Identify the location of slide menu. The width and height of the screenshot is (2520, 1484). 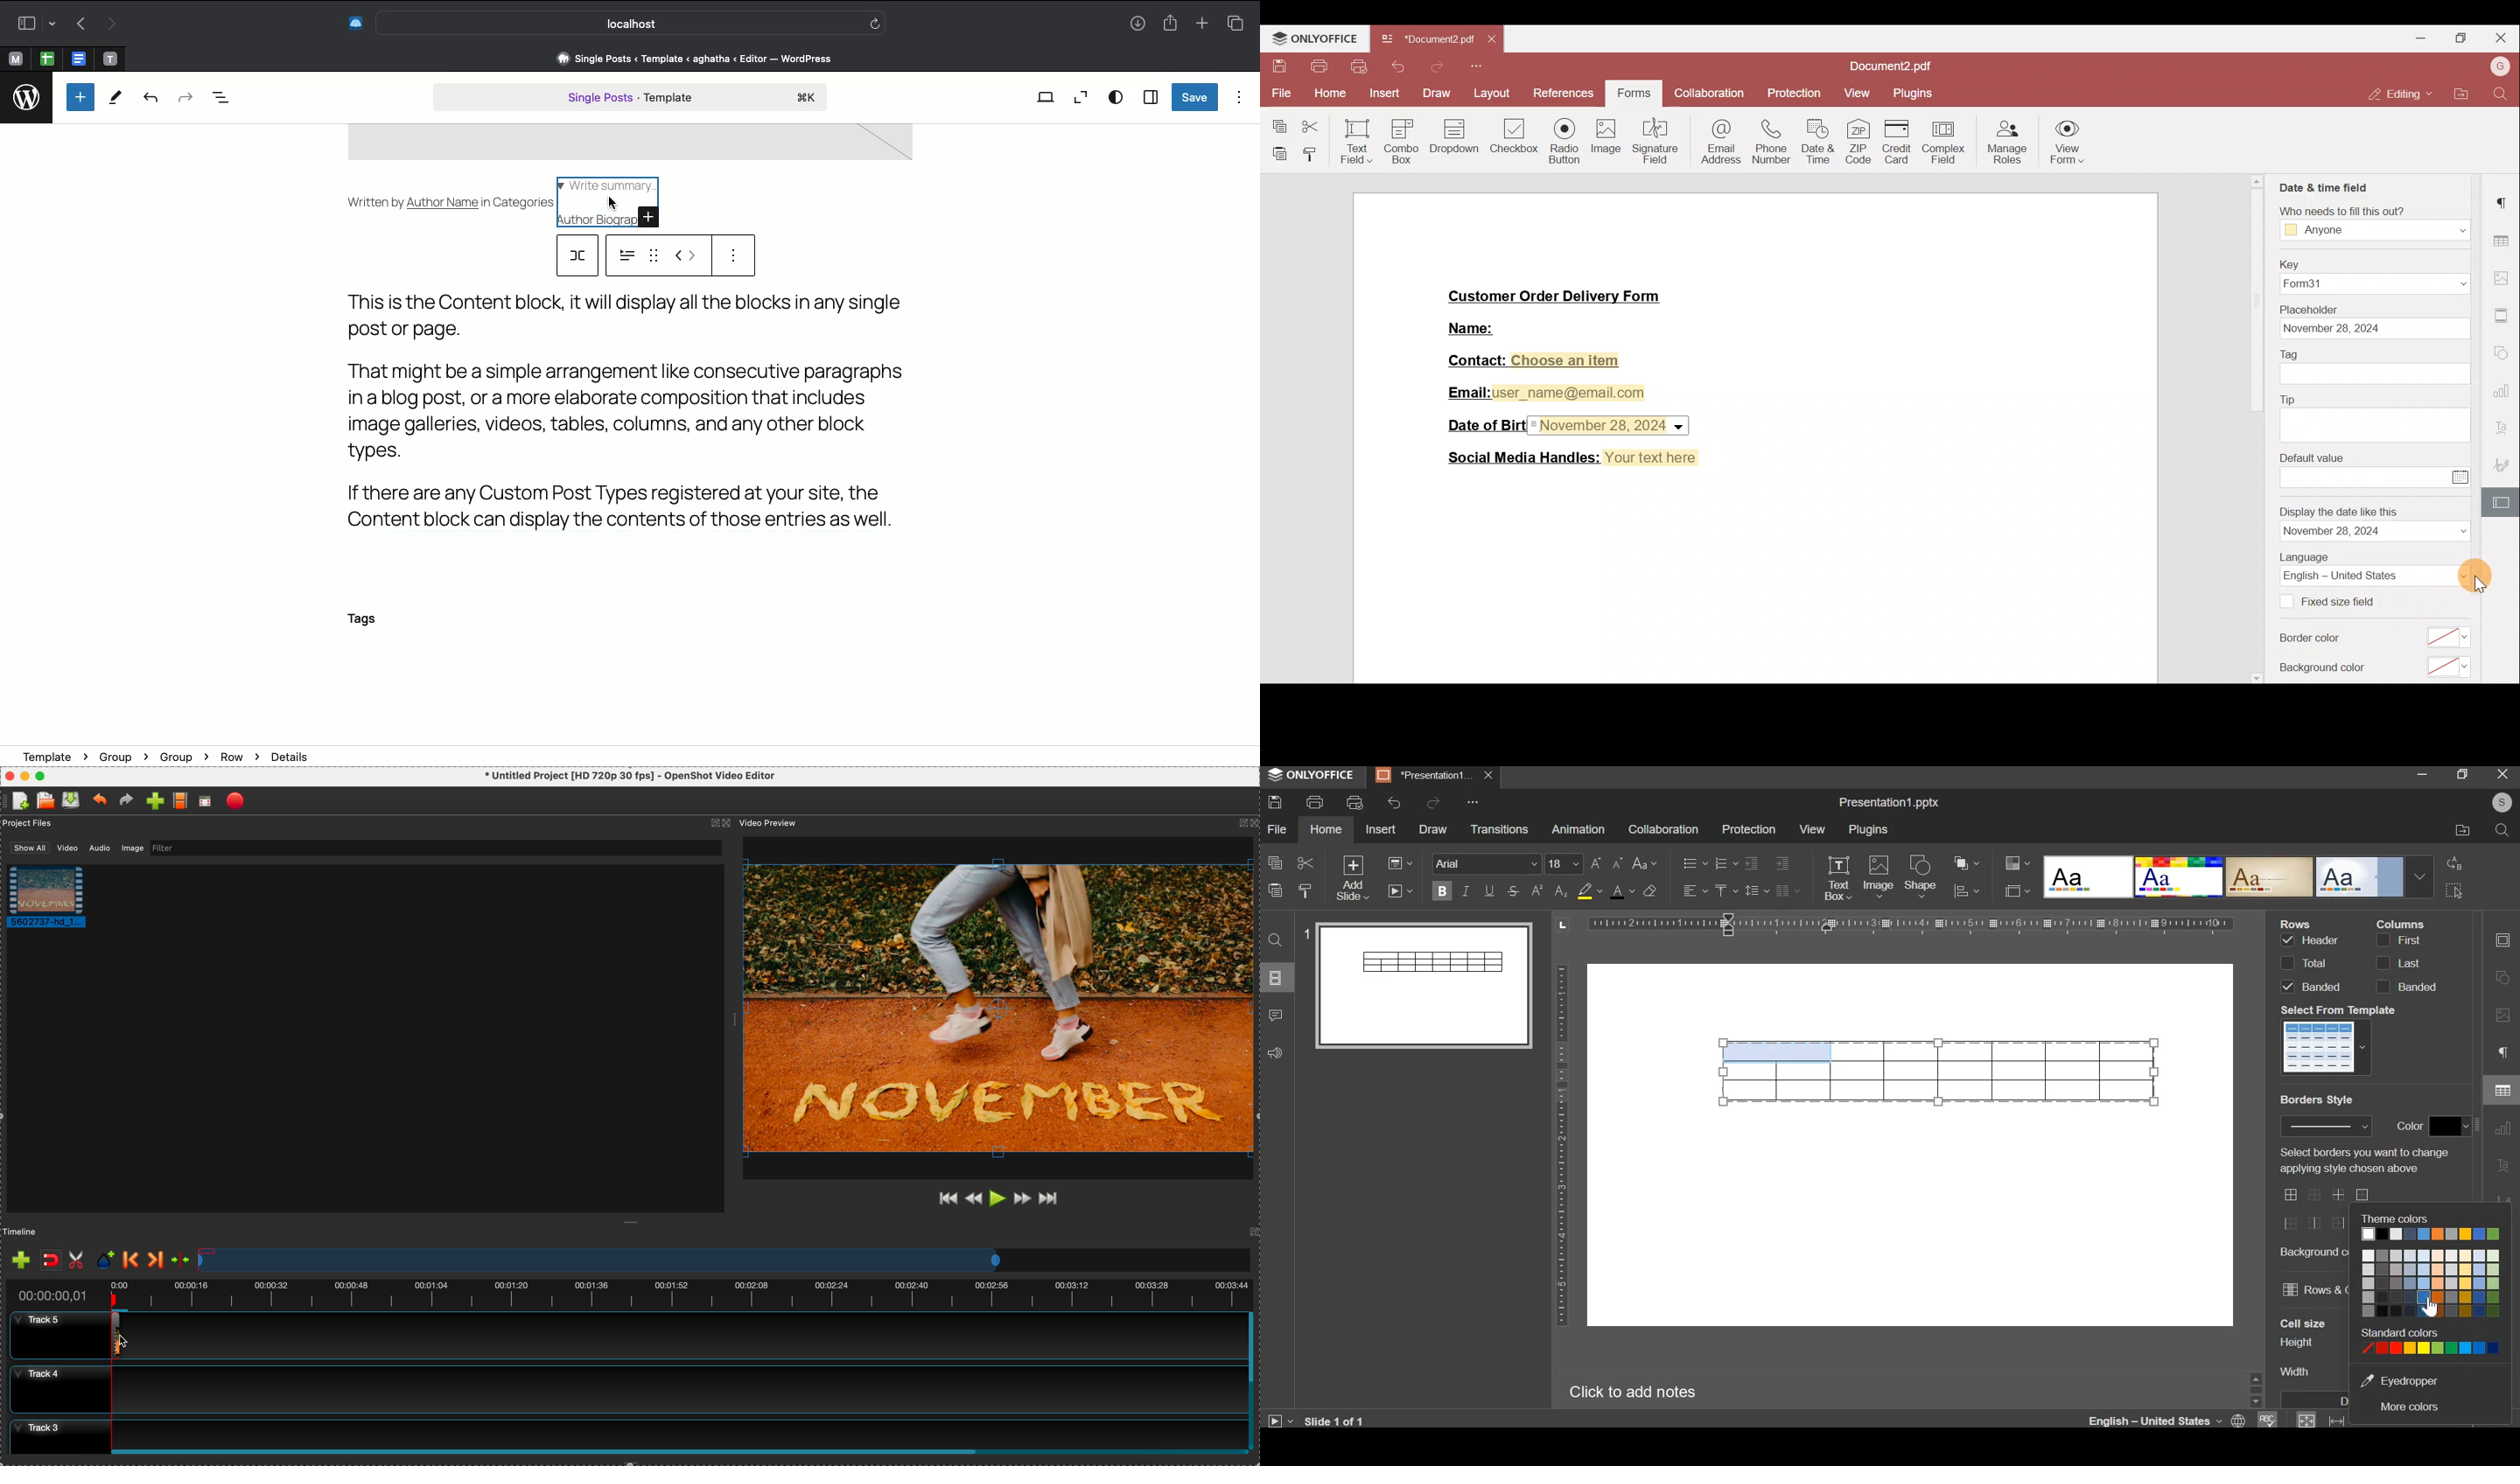
(1275, 978).